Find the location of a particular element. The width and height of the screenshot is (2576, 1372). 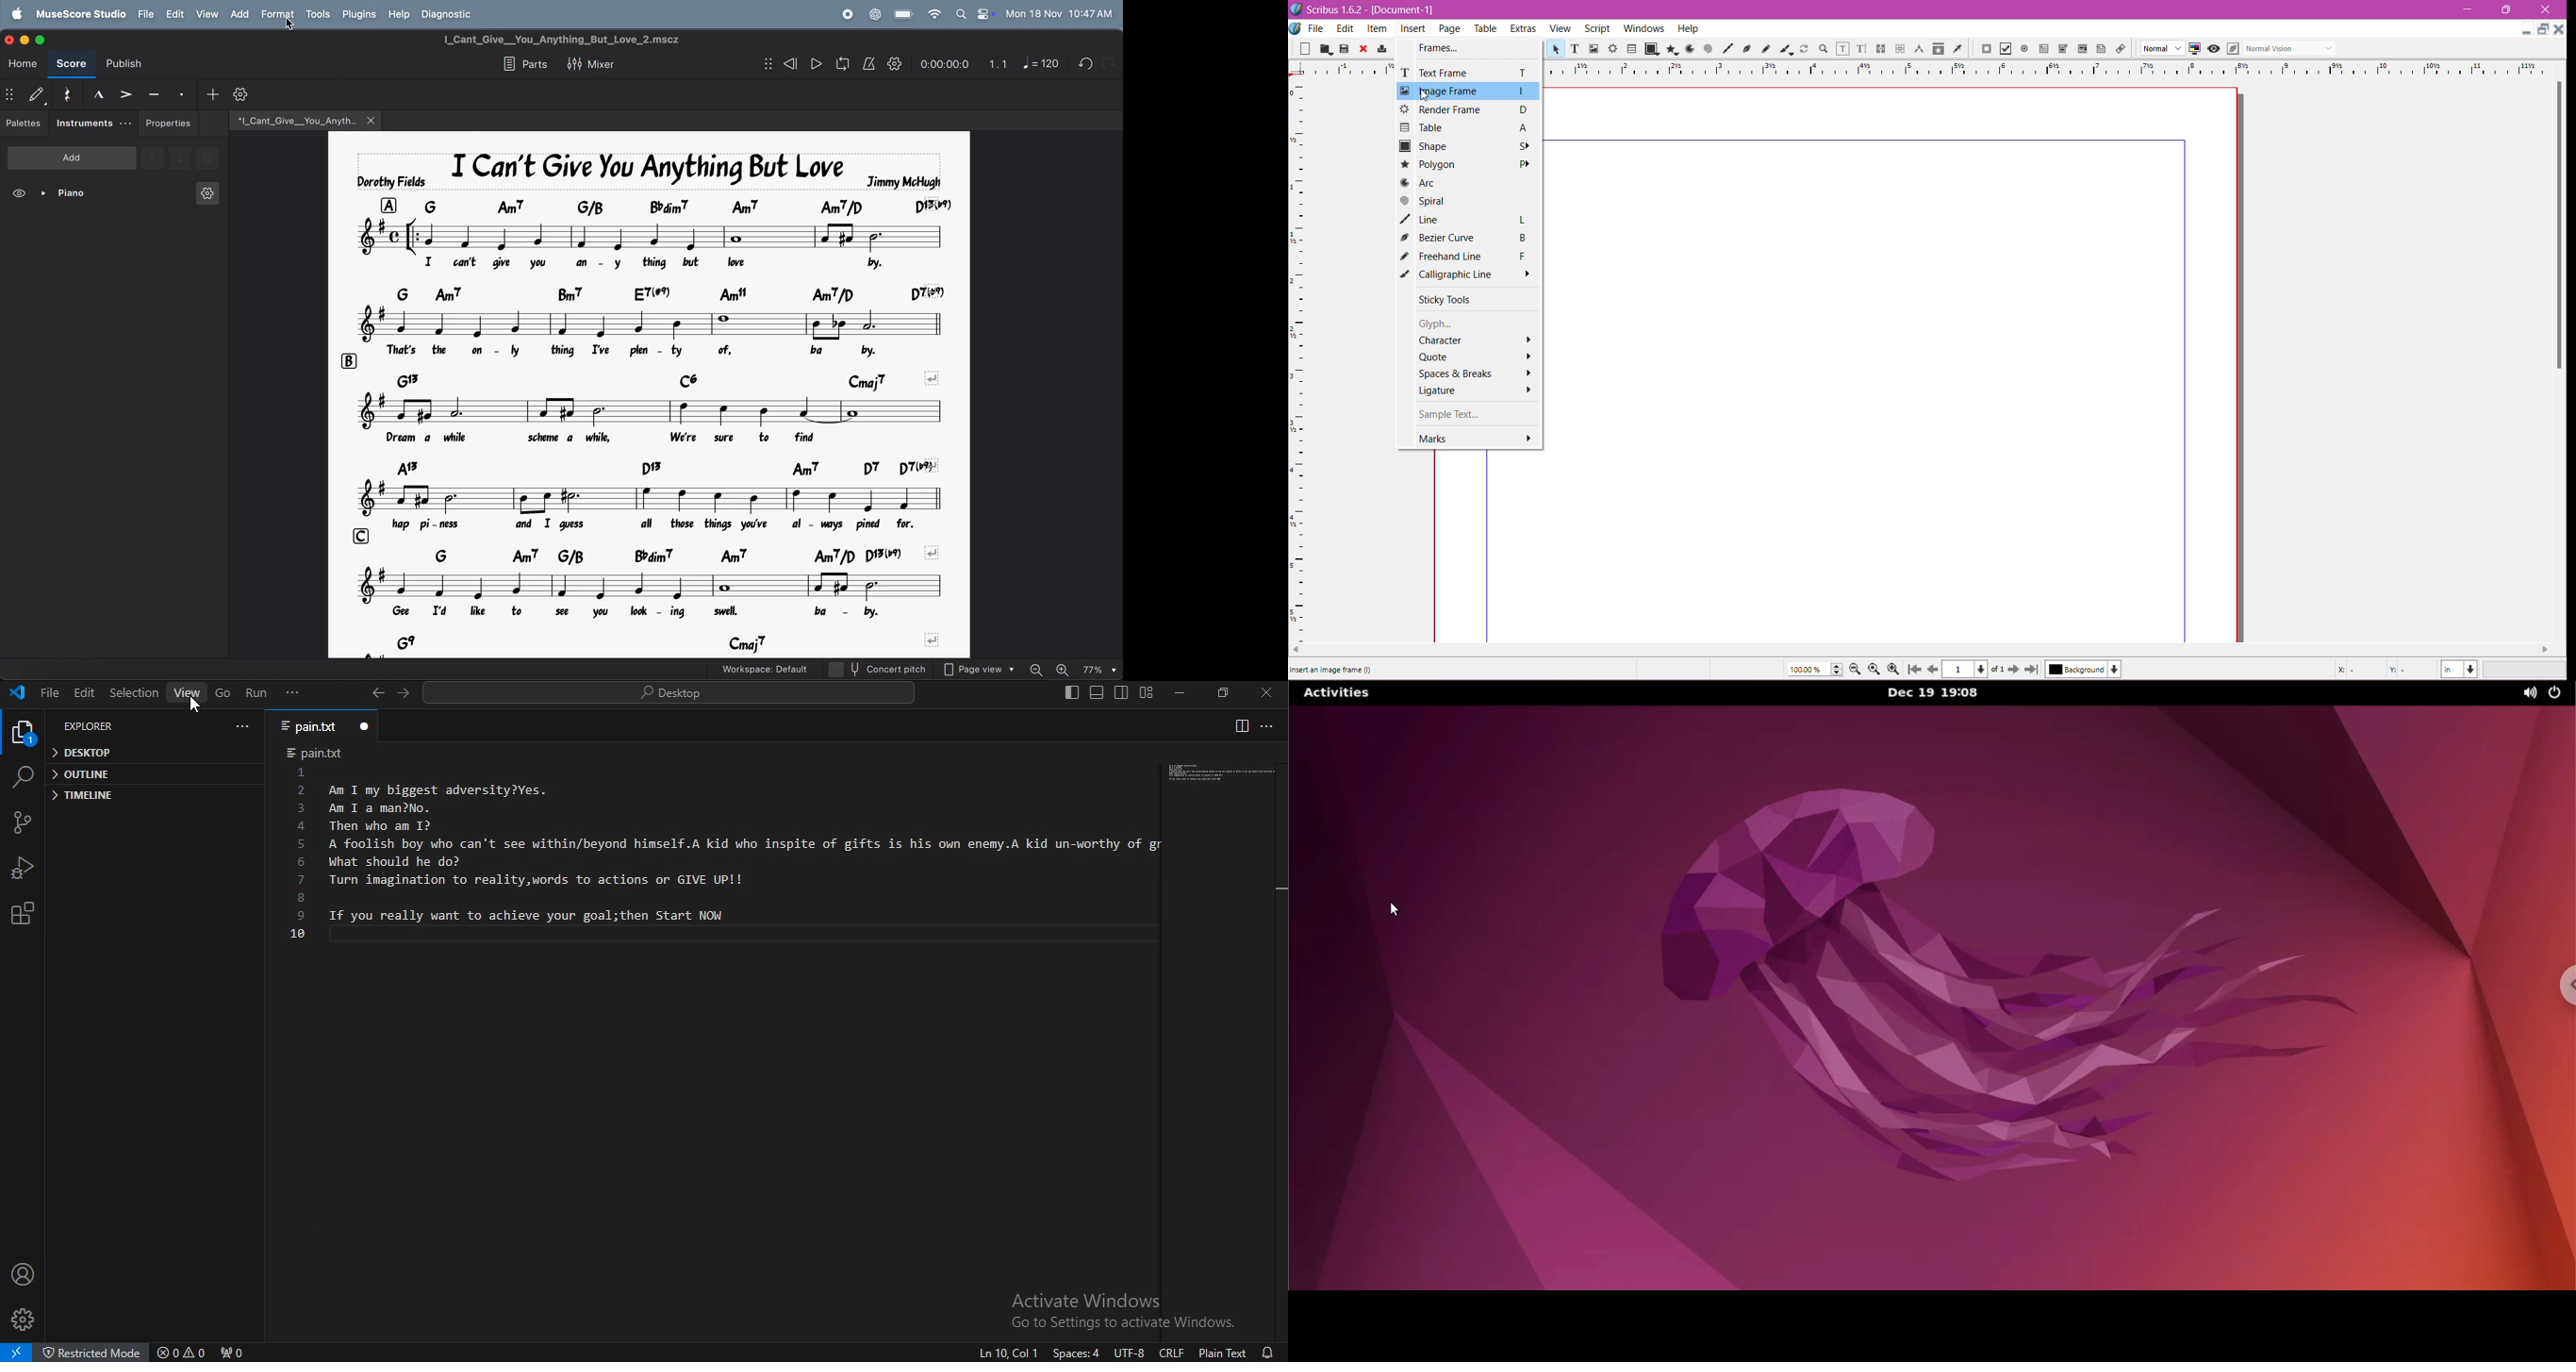

chord symbols is located at coordinates (661, 467).